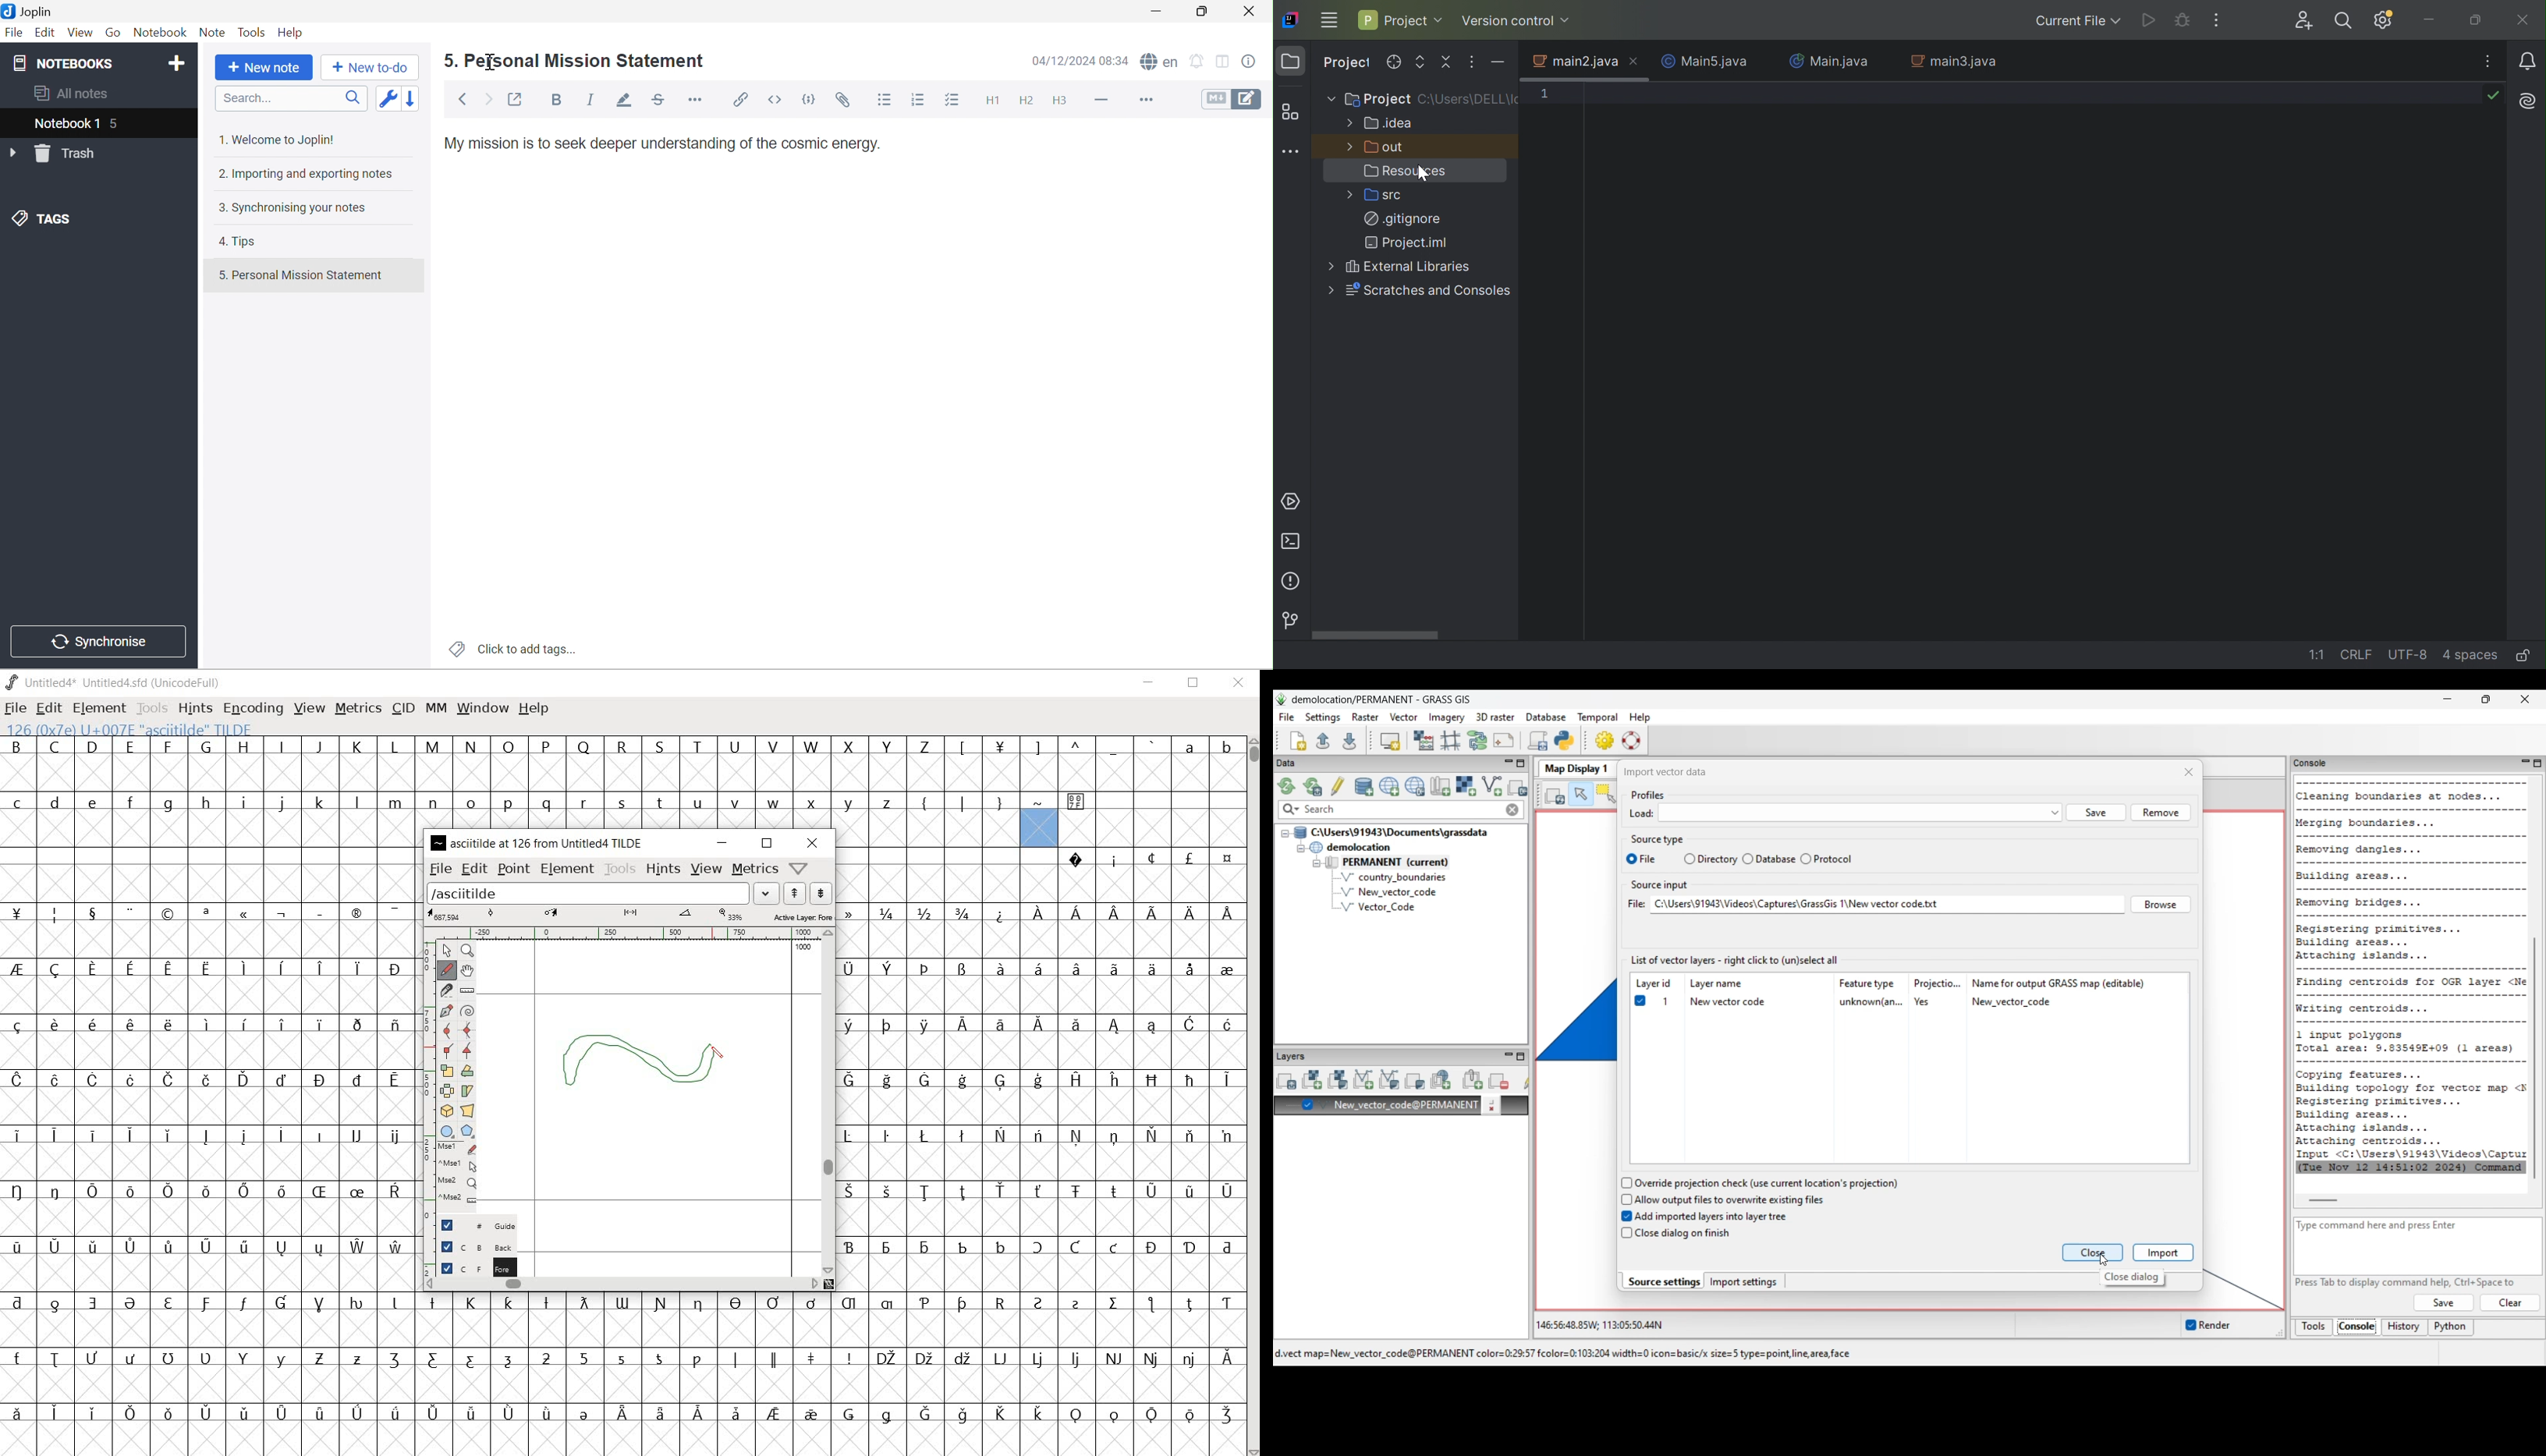  I want to click on TOOLS, so click(152, 708).